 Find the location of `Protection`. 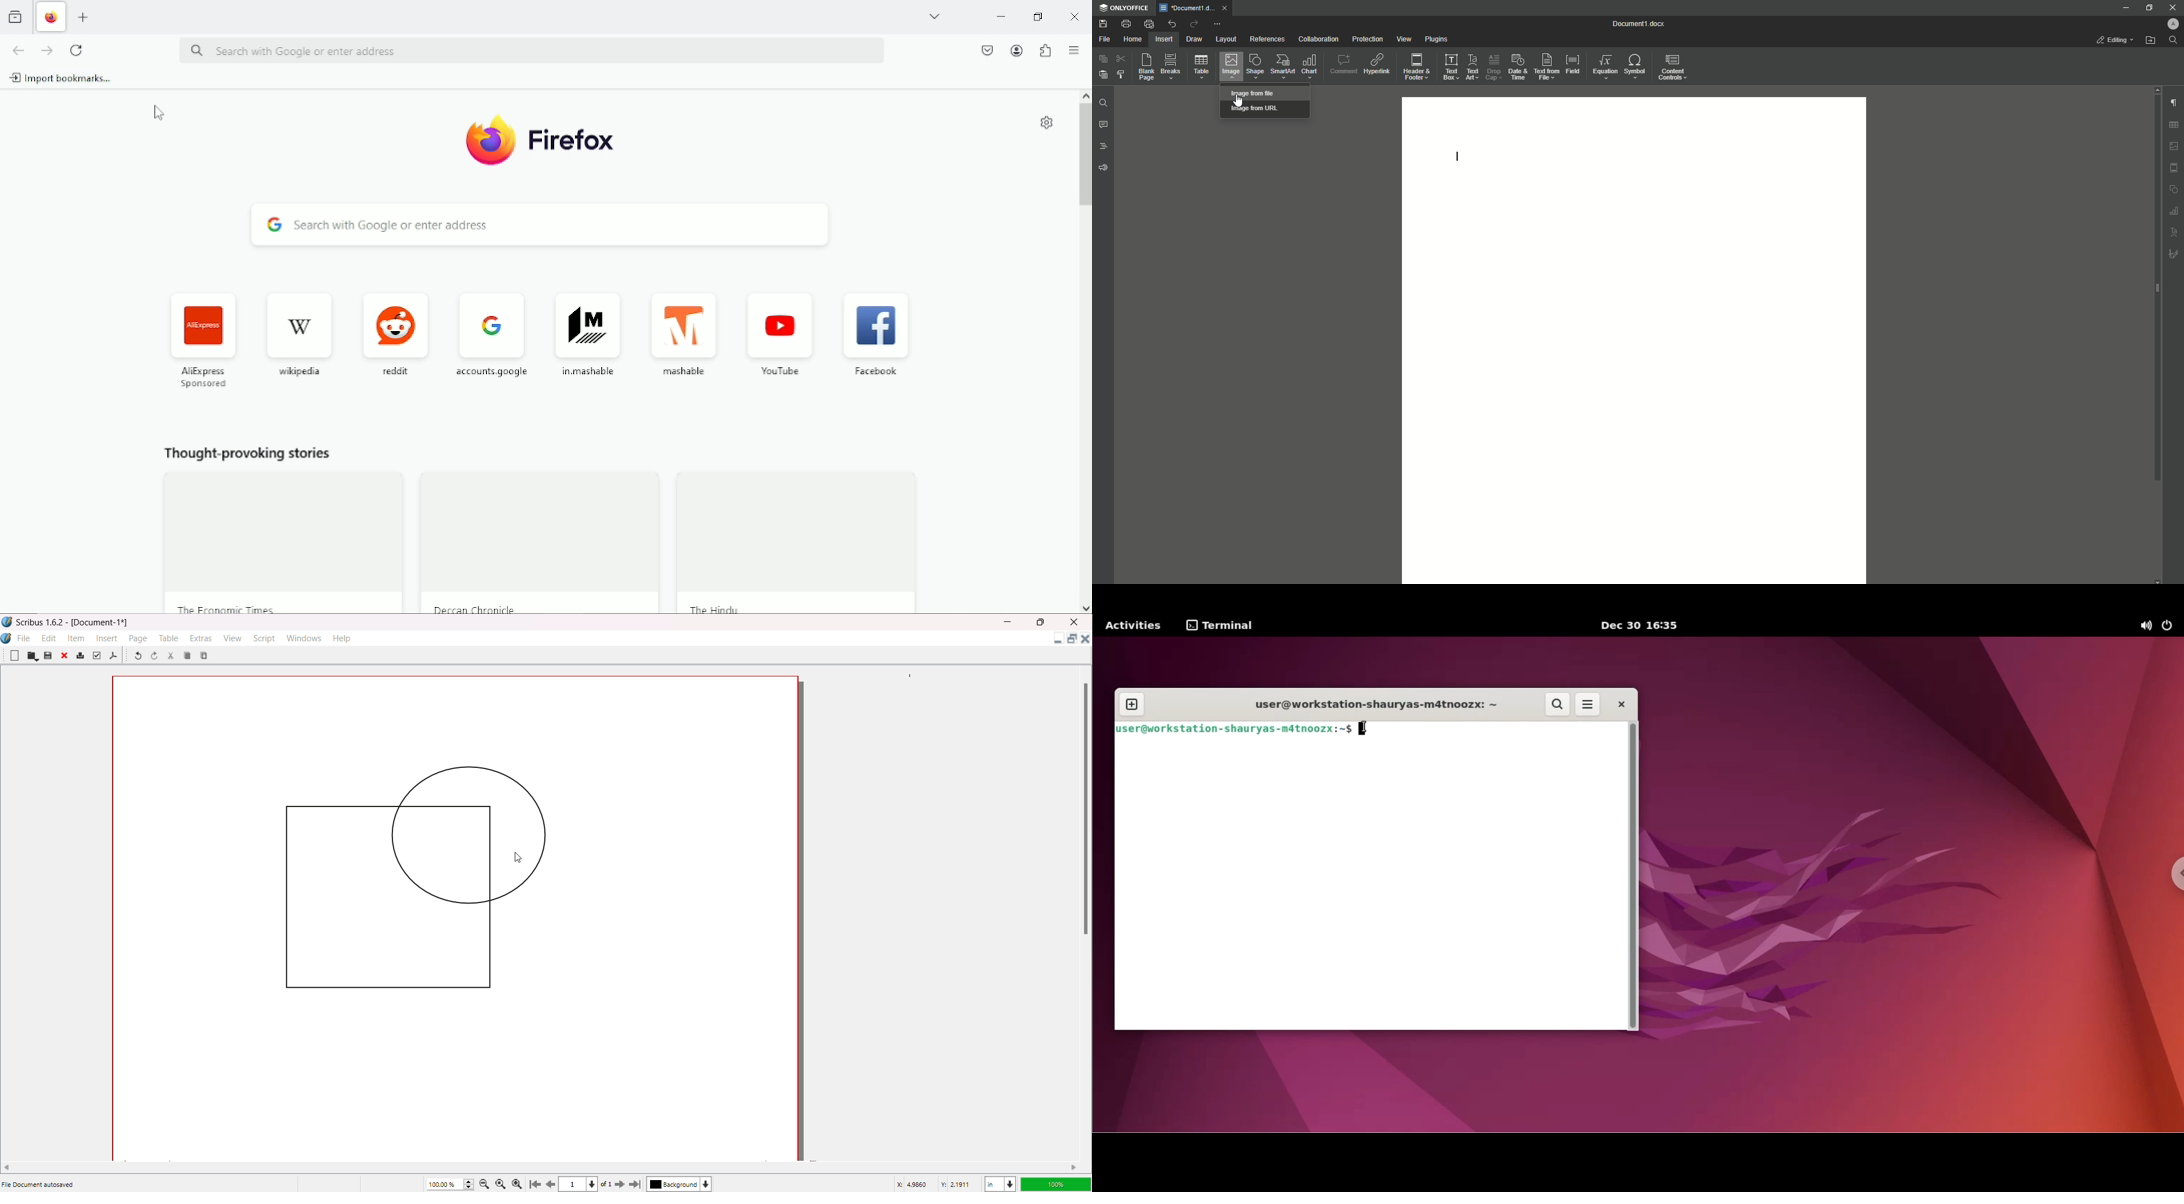

Protection is located at coordinates (1367, 39).